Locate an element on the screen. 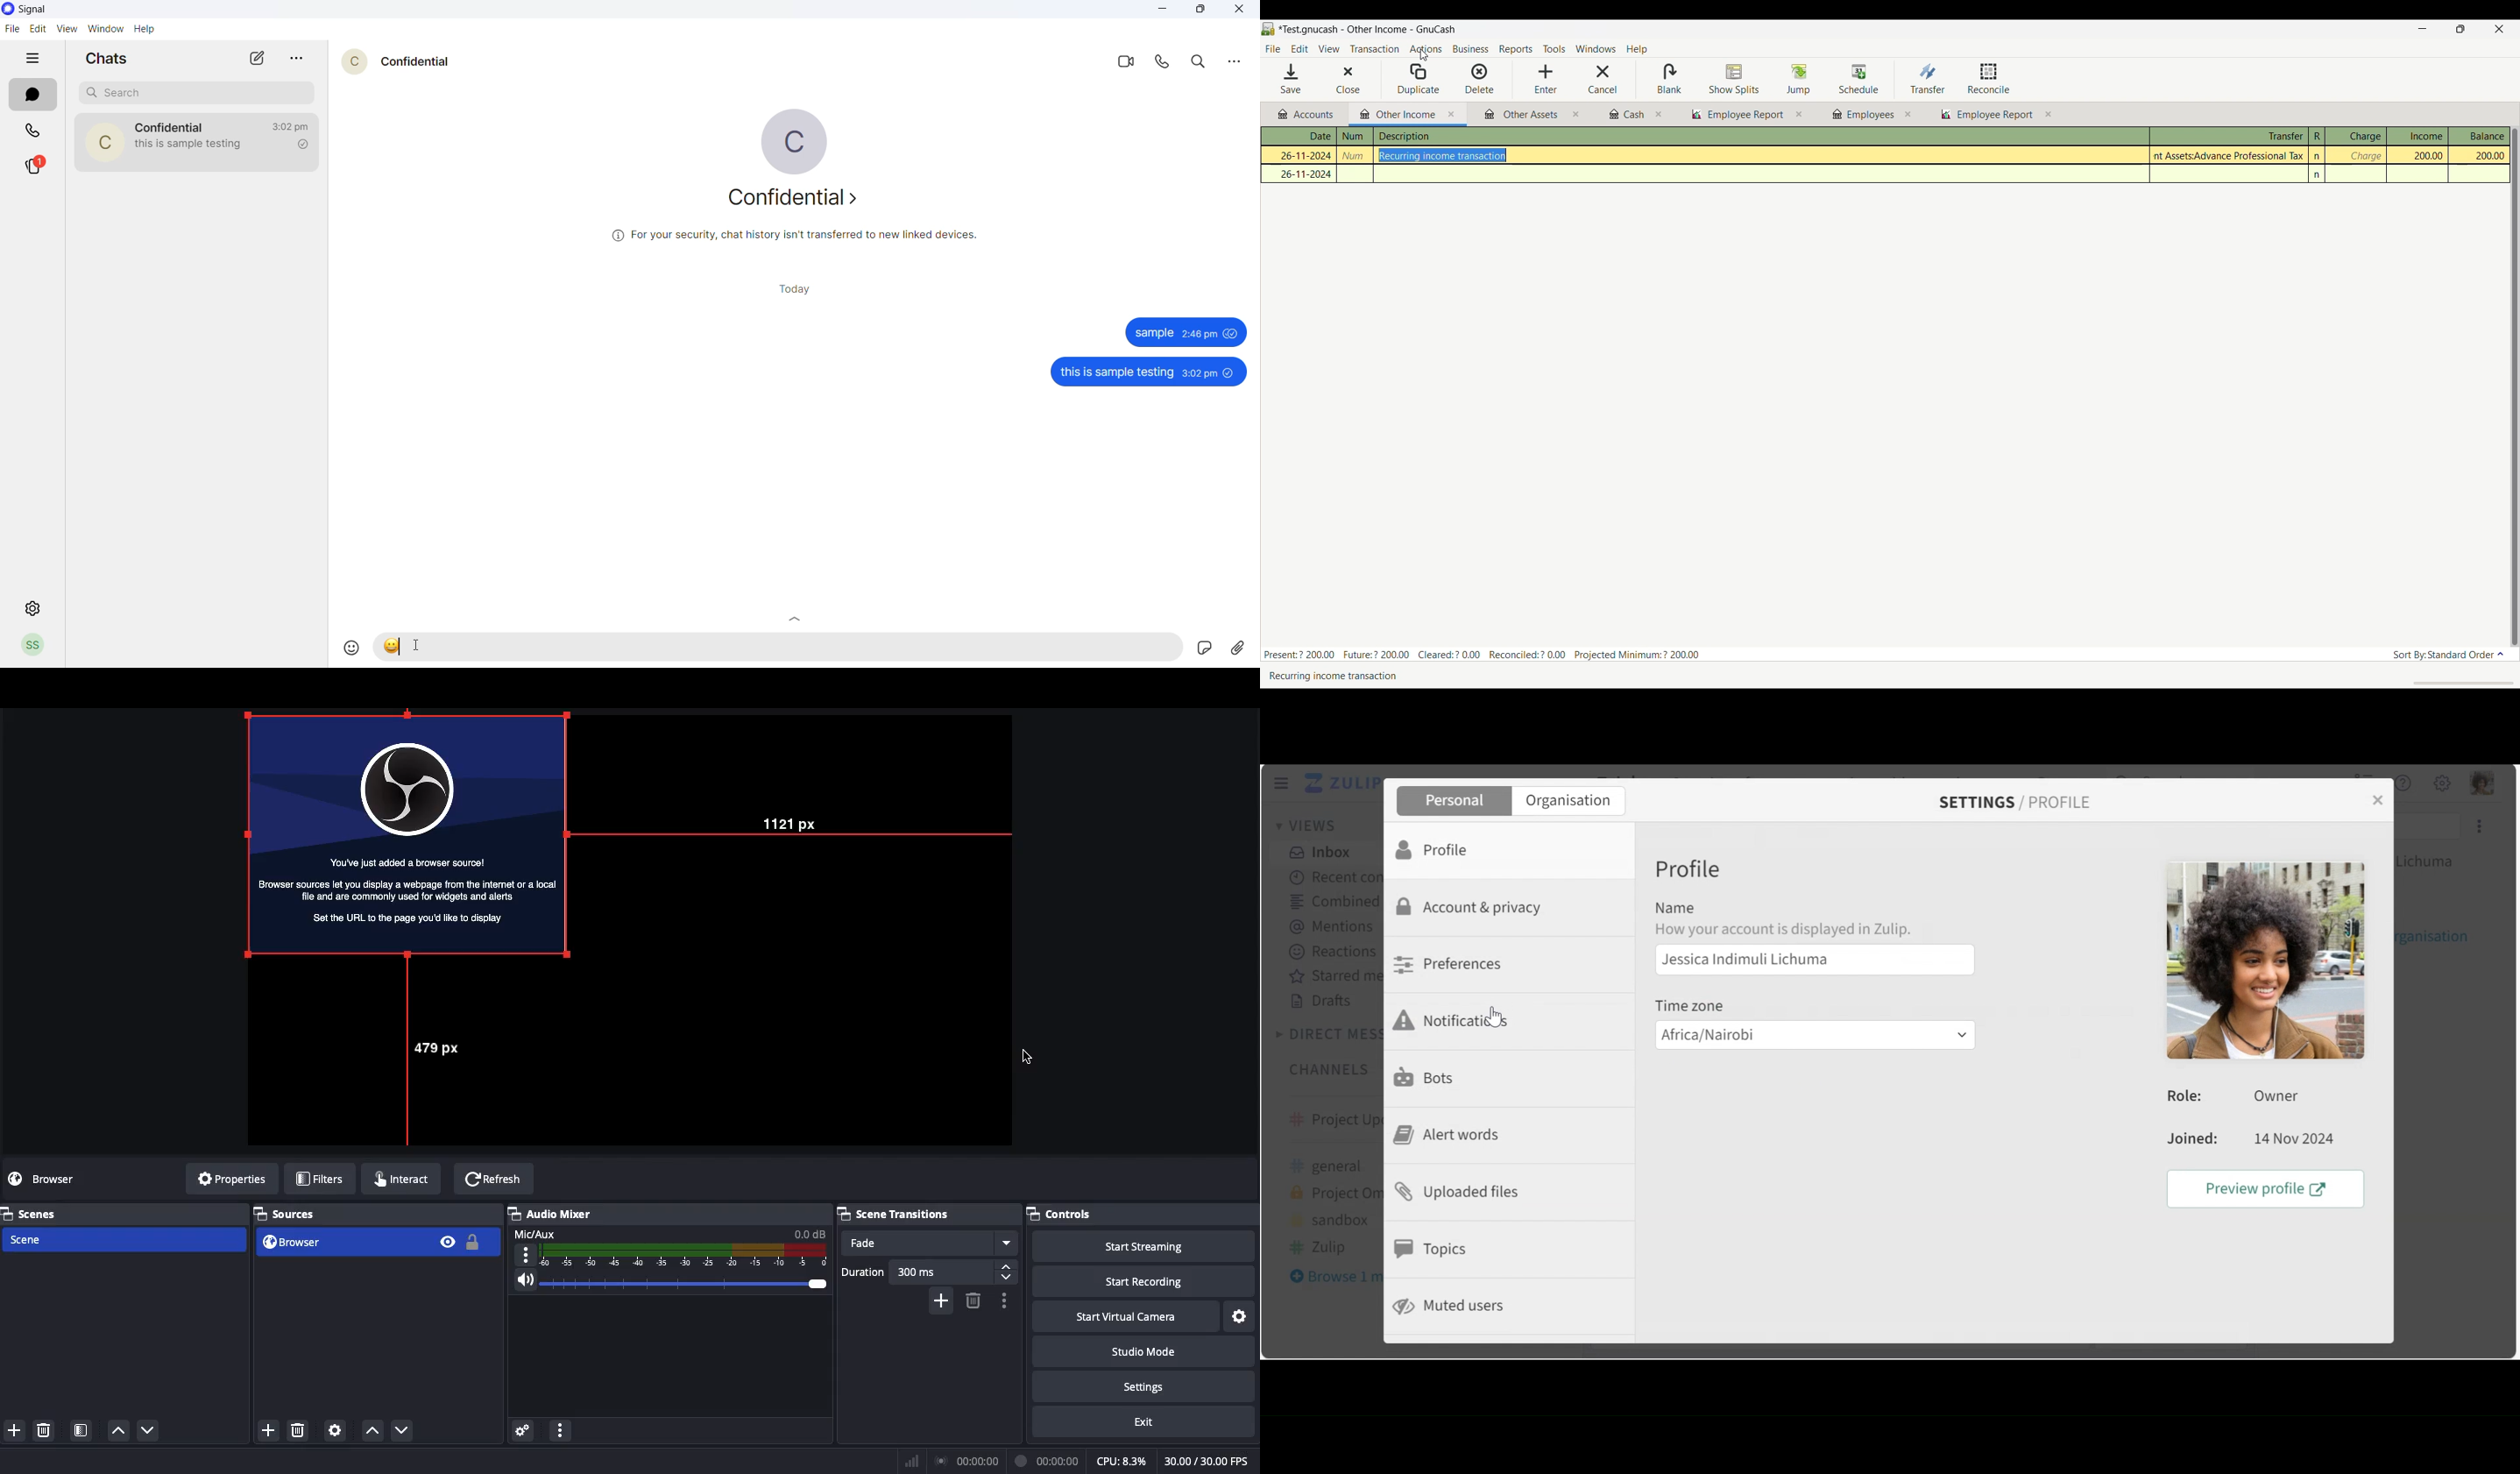 The width and height of the screenshot is (2520, 1484). Sticker is located at coordinates (1204, 647).